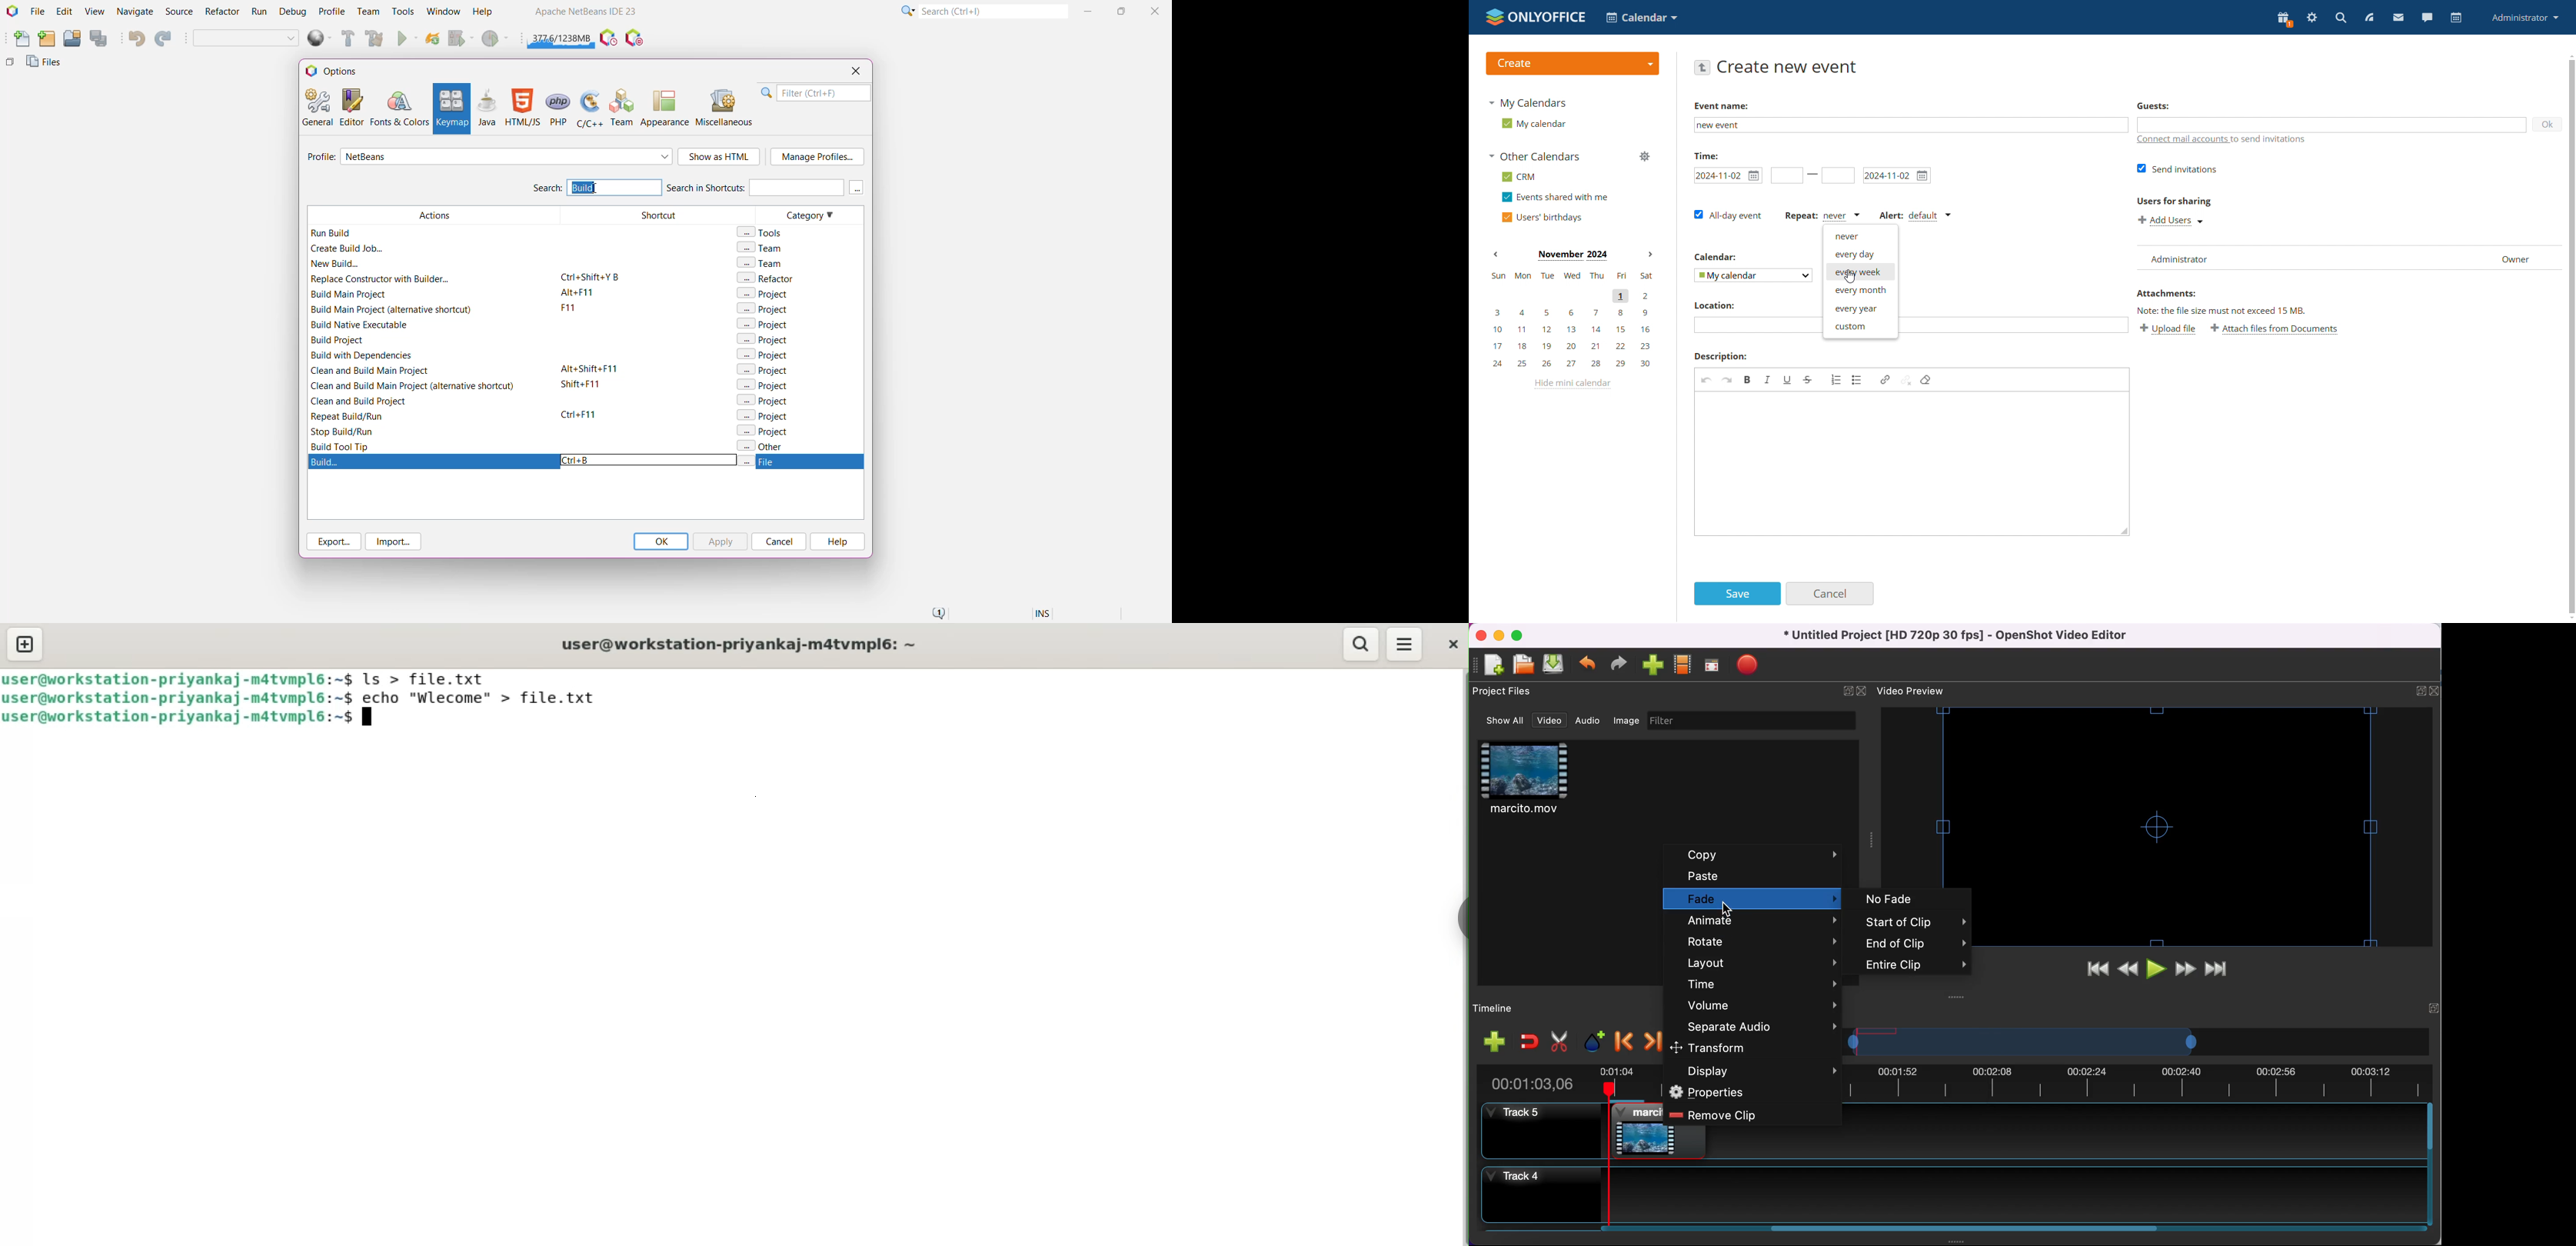  What do you see at coordinates (374, 720) in the screenshot?
I see `Cursor` at bounding box center [374, 720].